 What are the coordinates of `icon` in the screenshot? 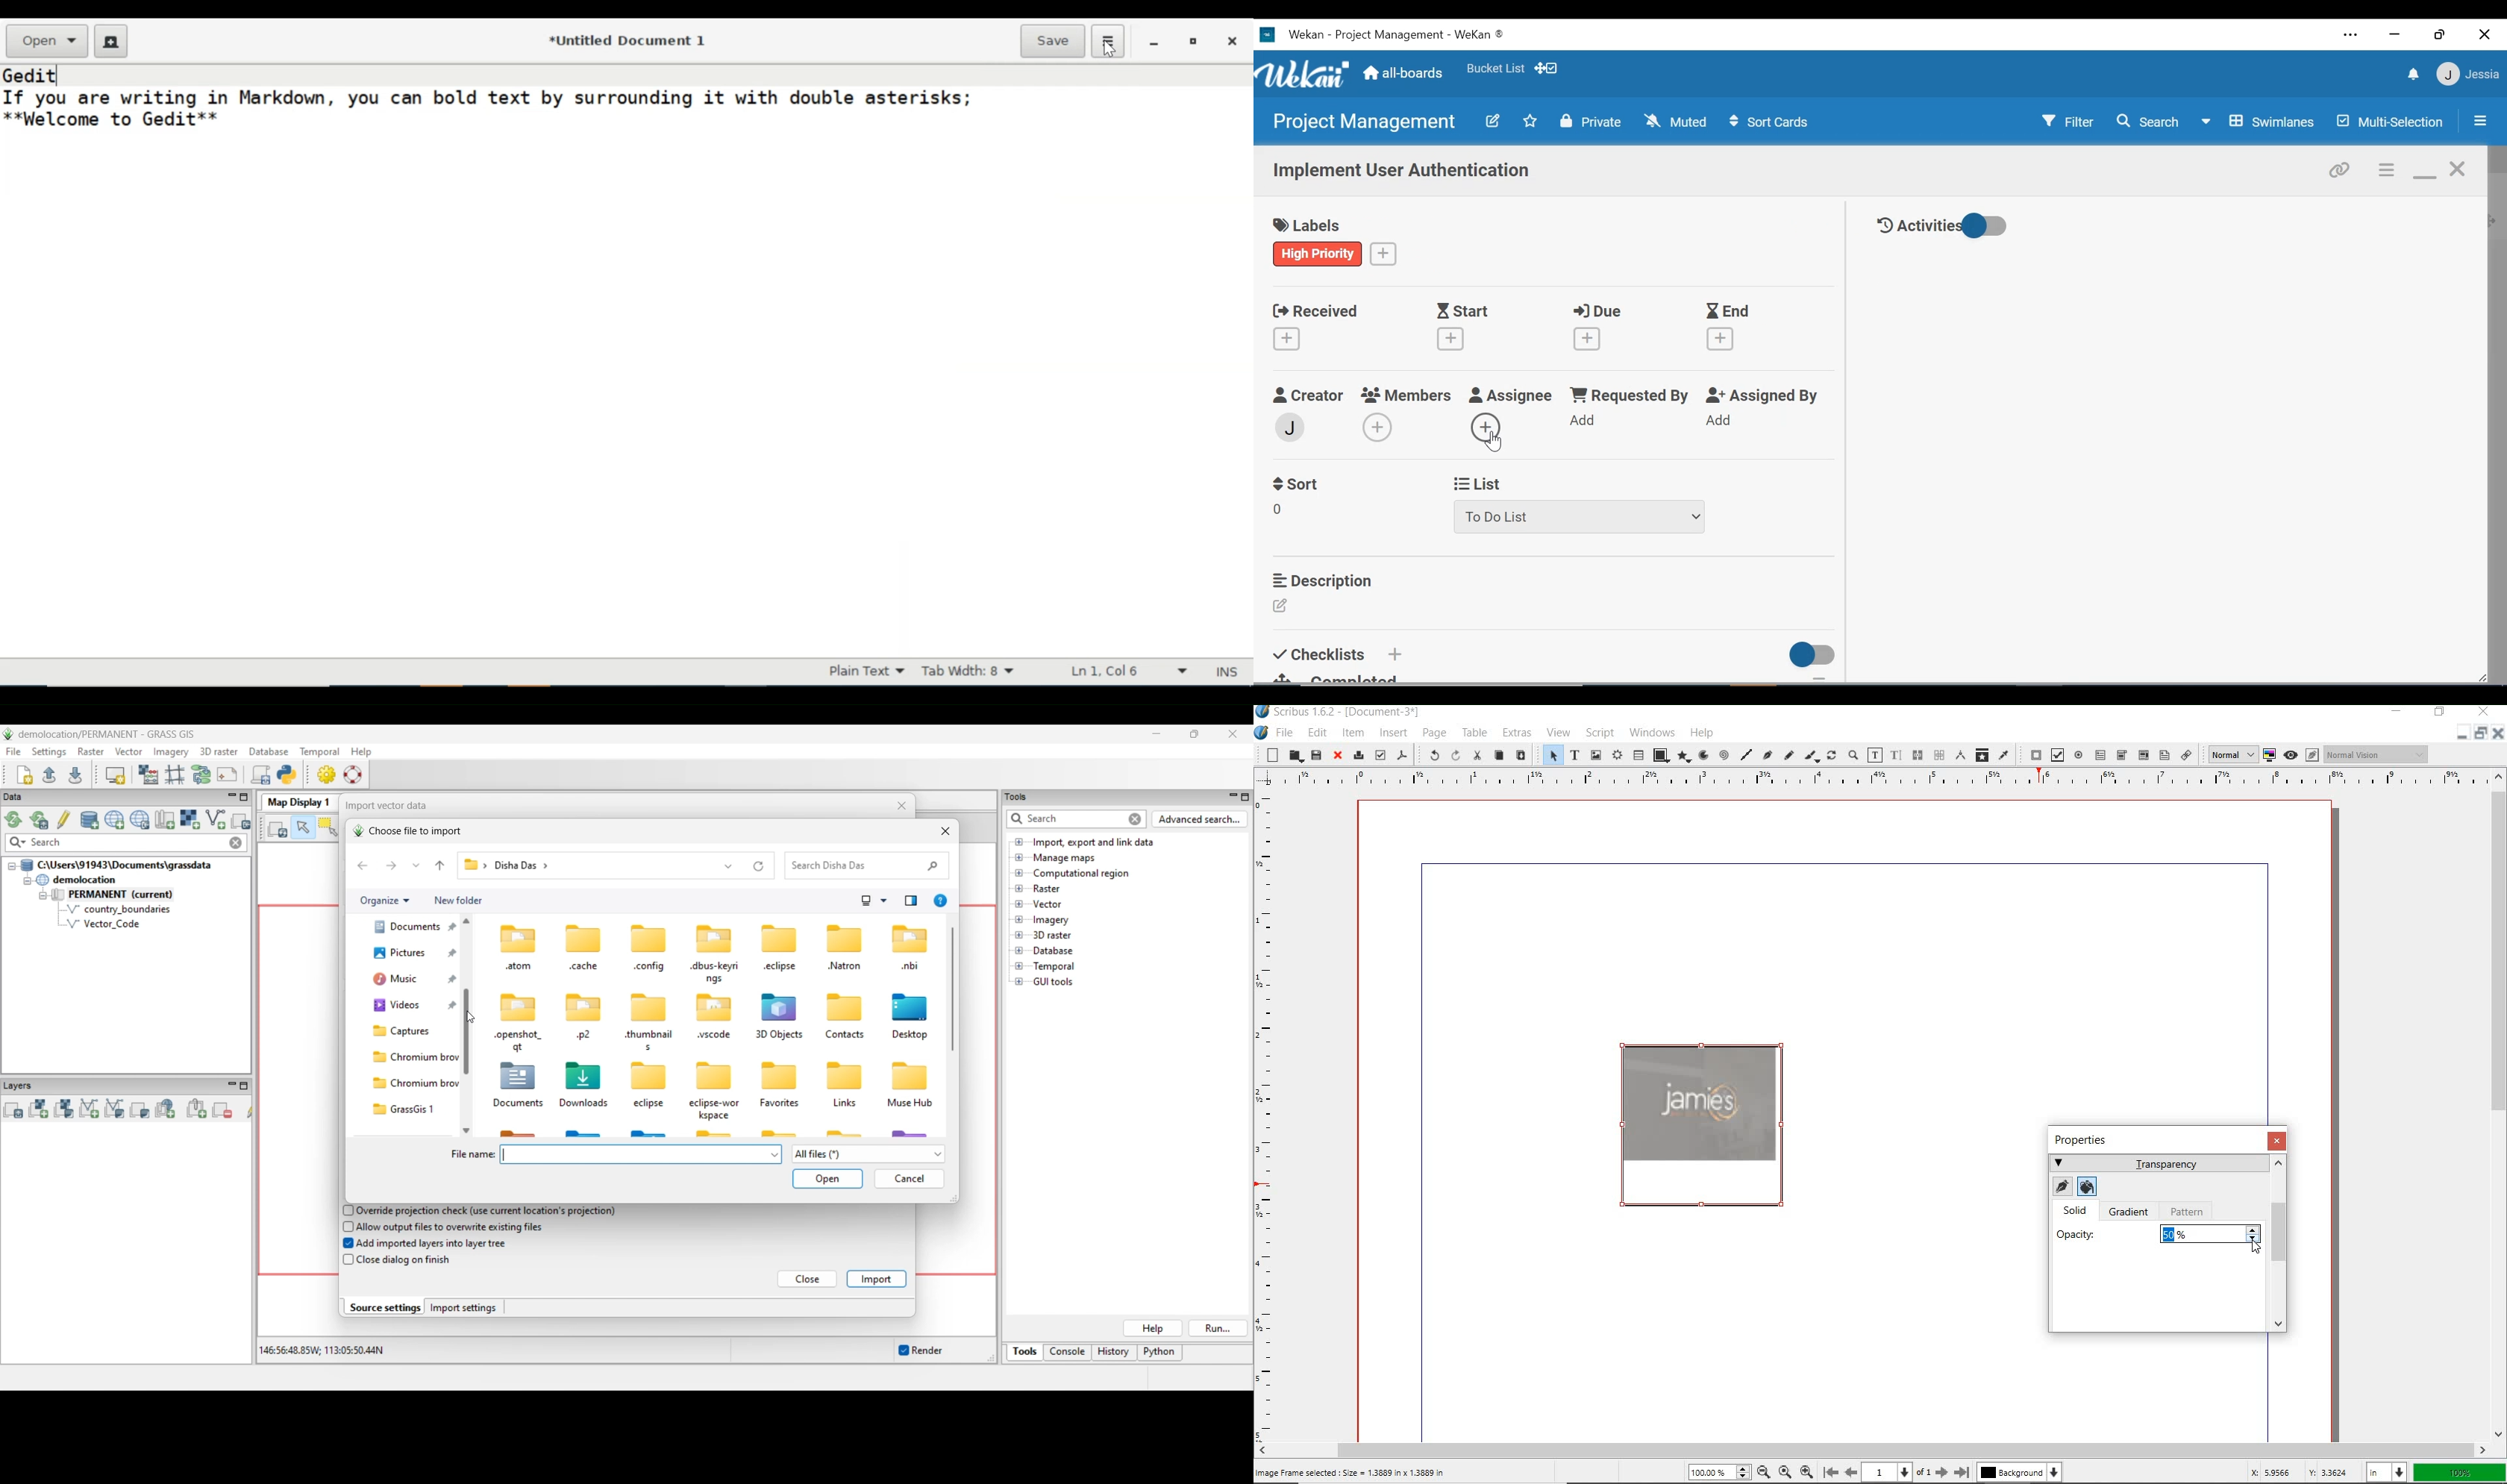 It's located at (714, 937).